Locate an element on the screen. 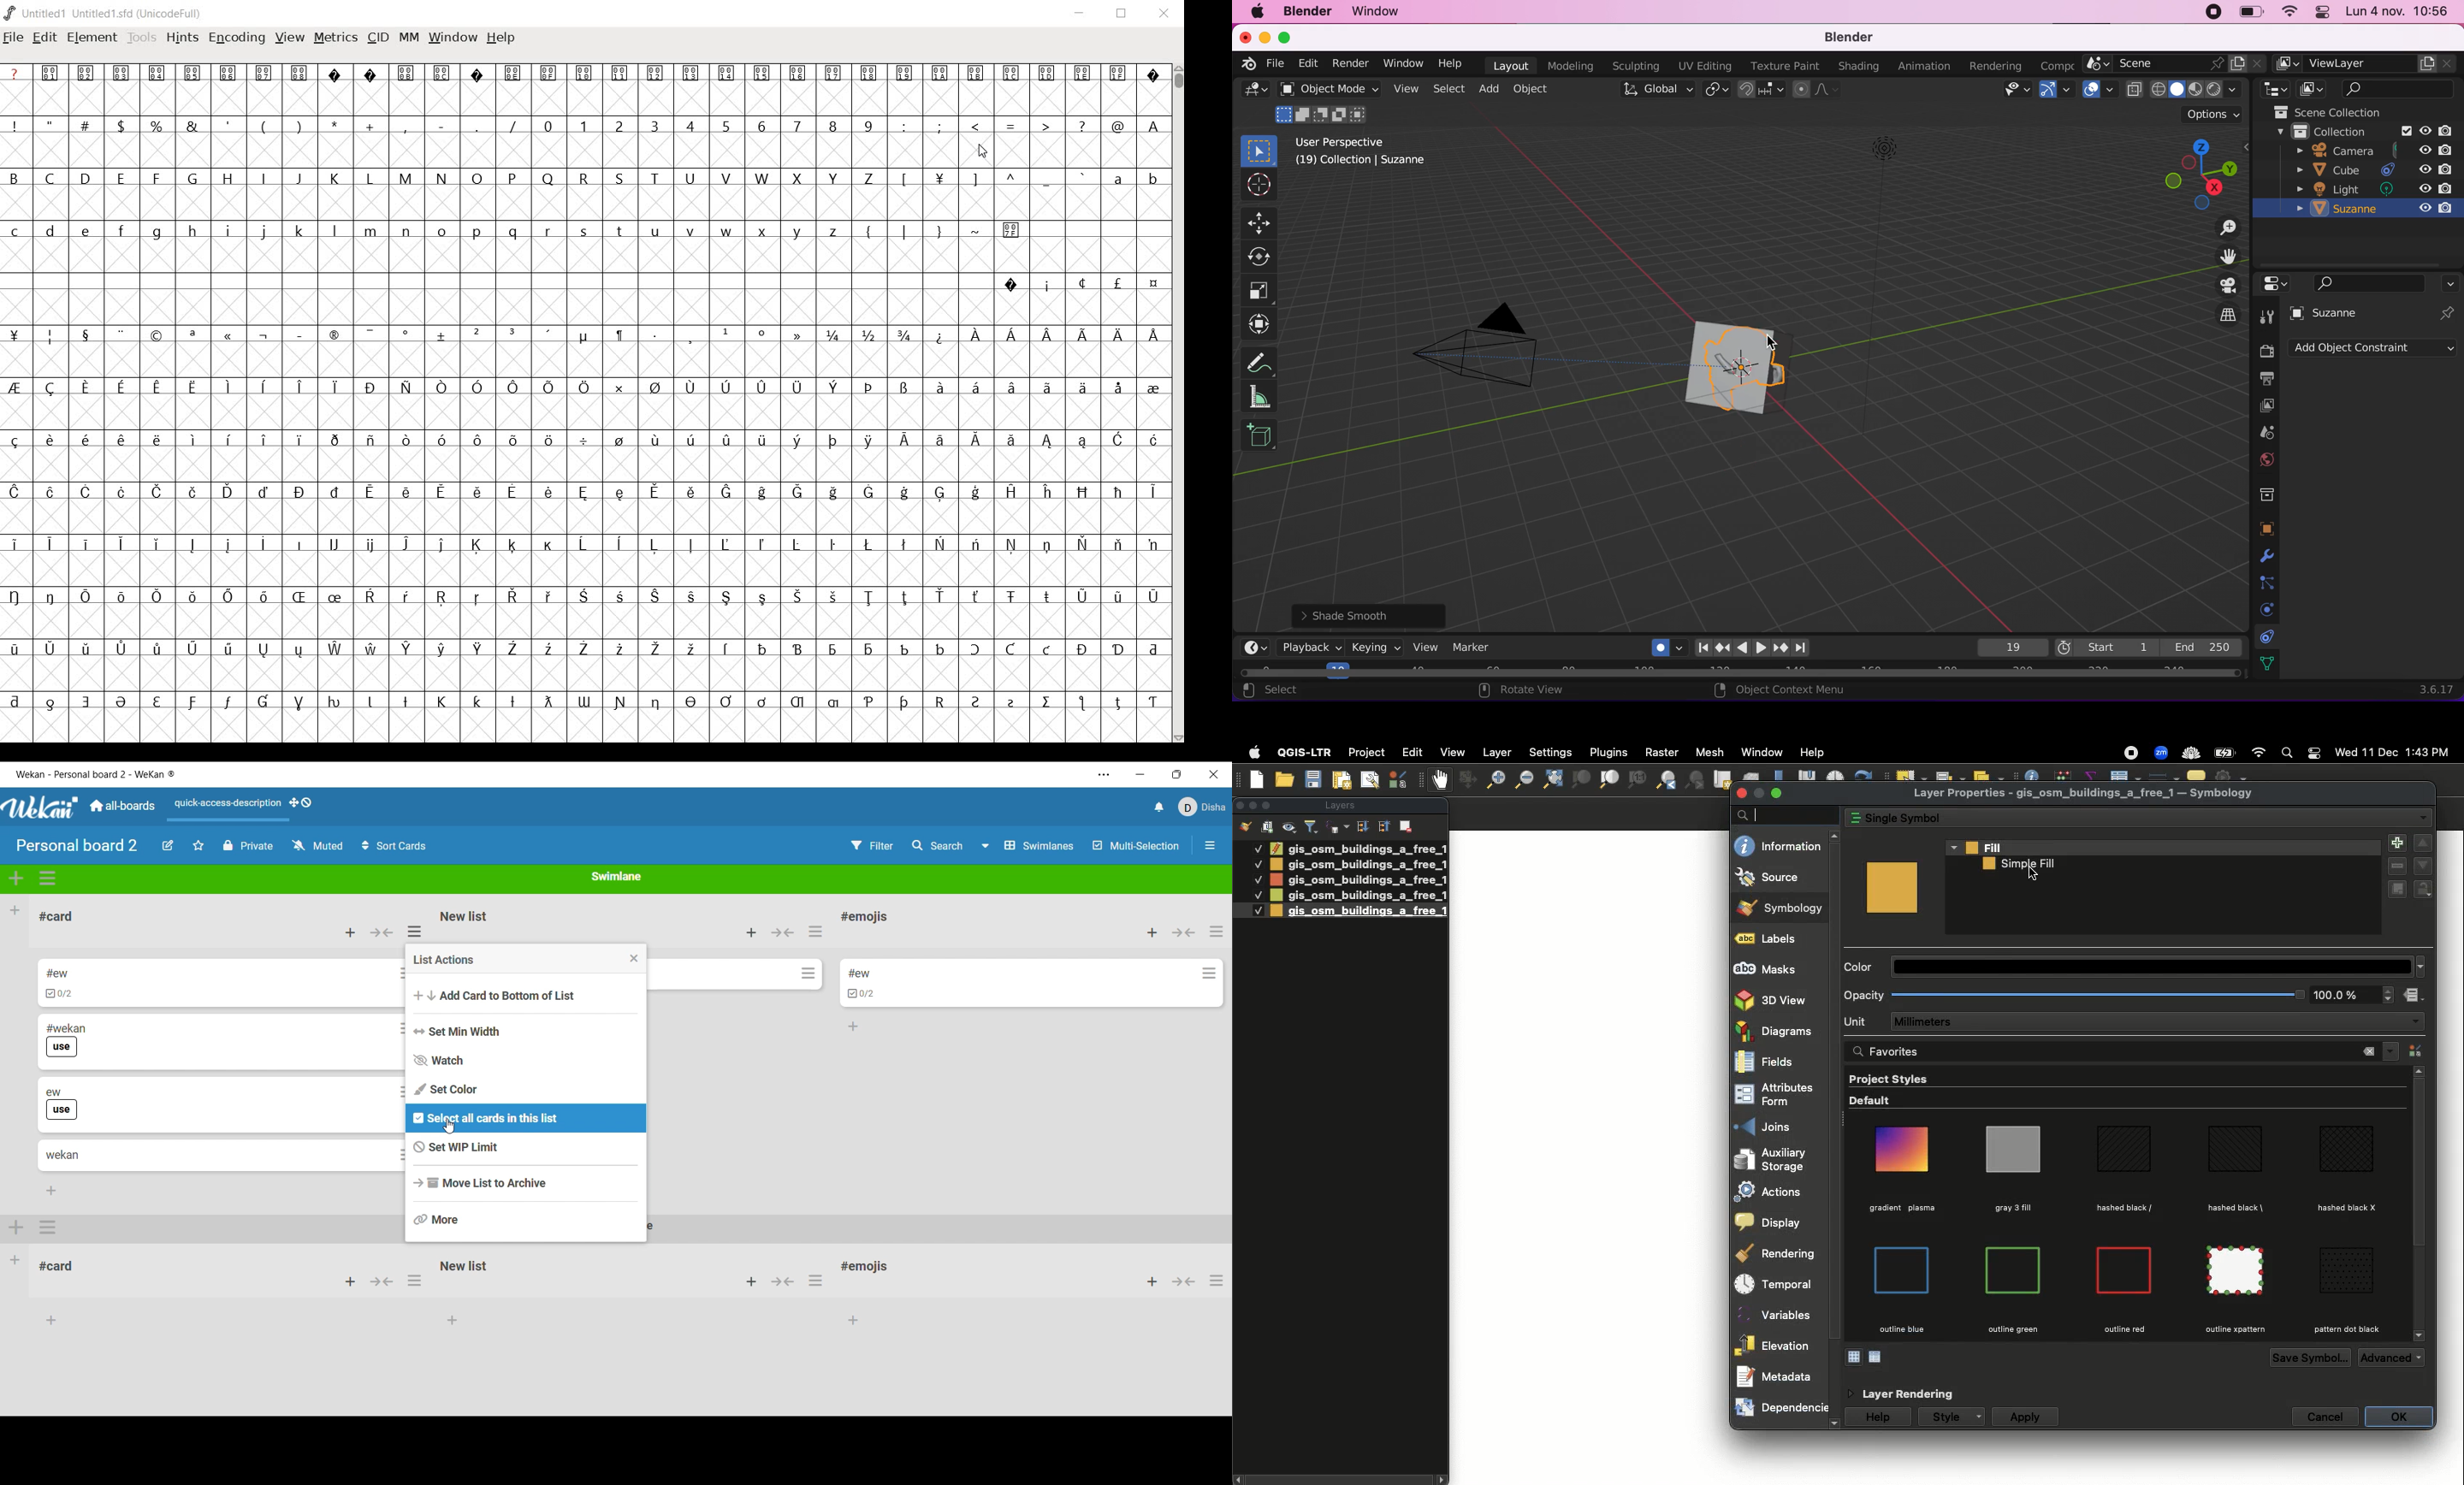  reproduction tab is located at coordinates (1767, 646).